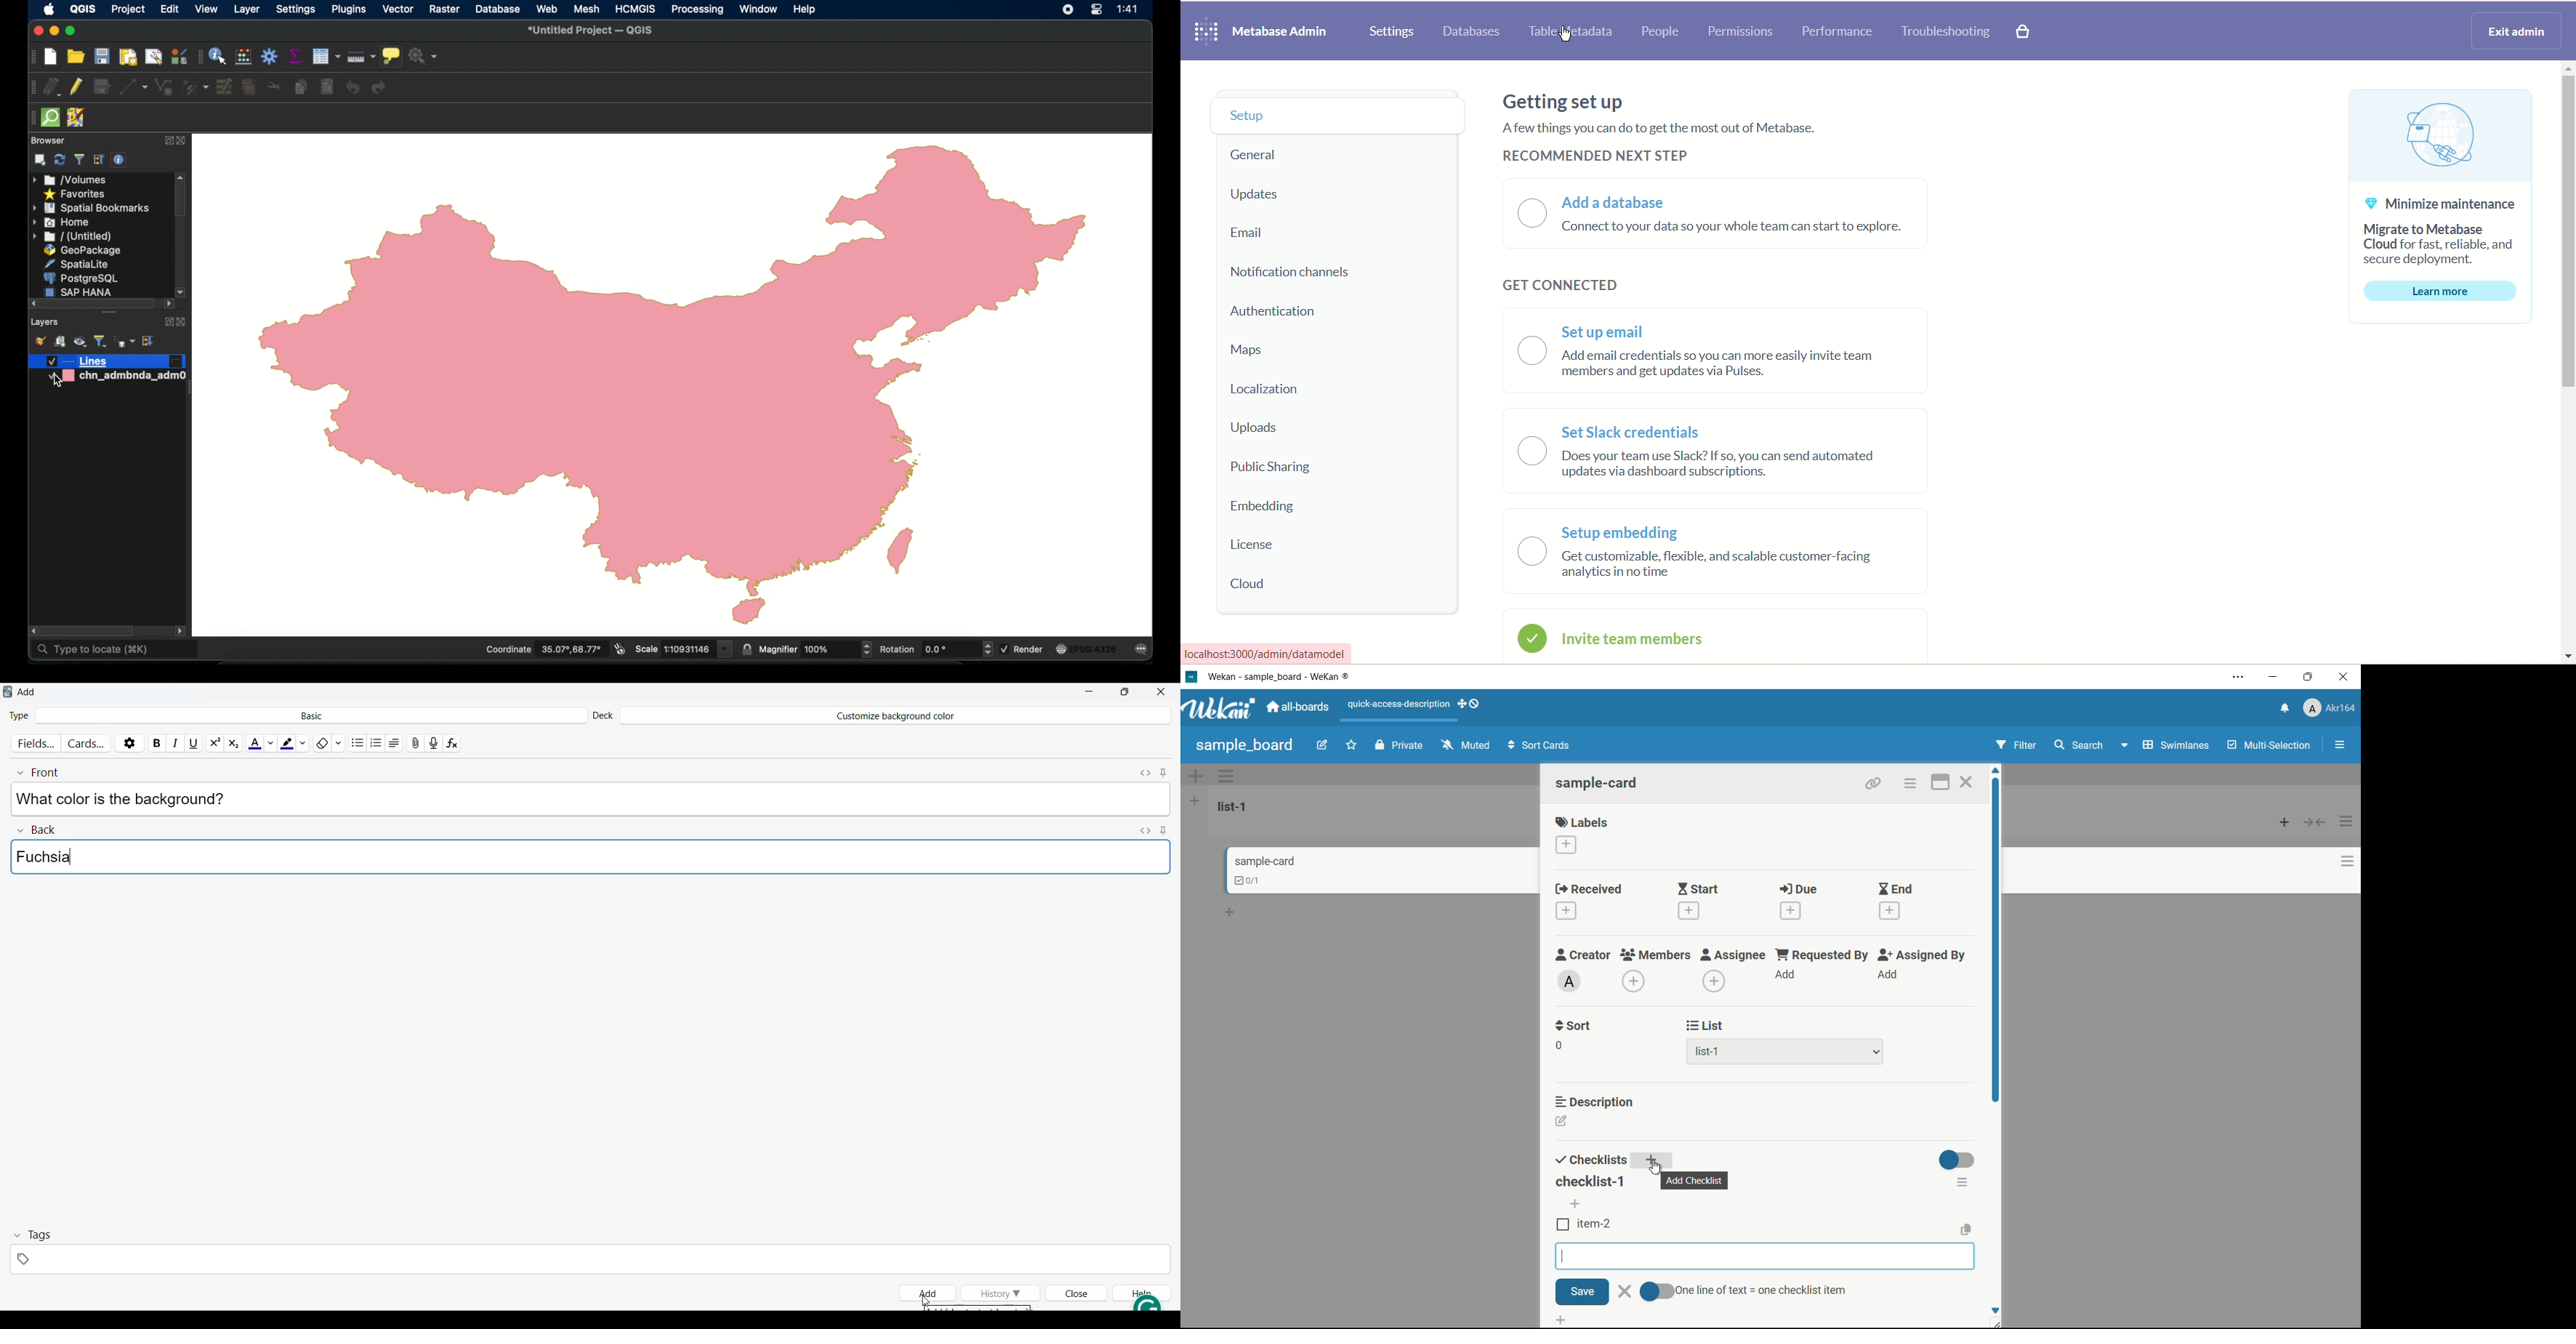  Describe the element at coordinates (79, 292) in the screenshot. I see `sap hana` at that location.